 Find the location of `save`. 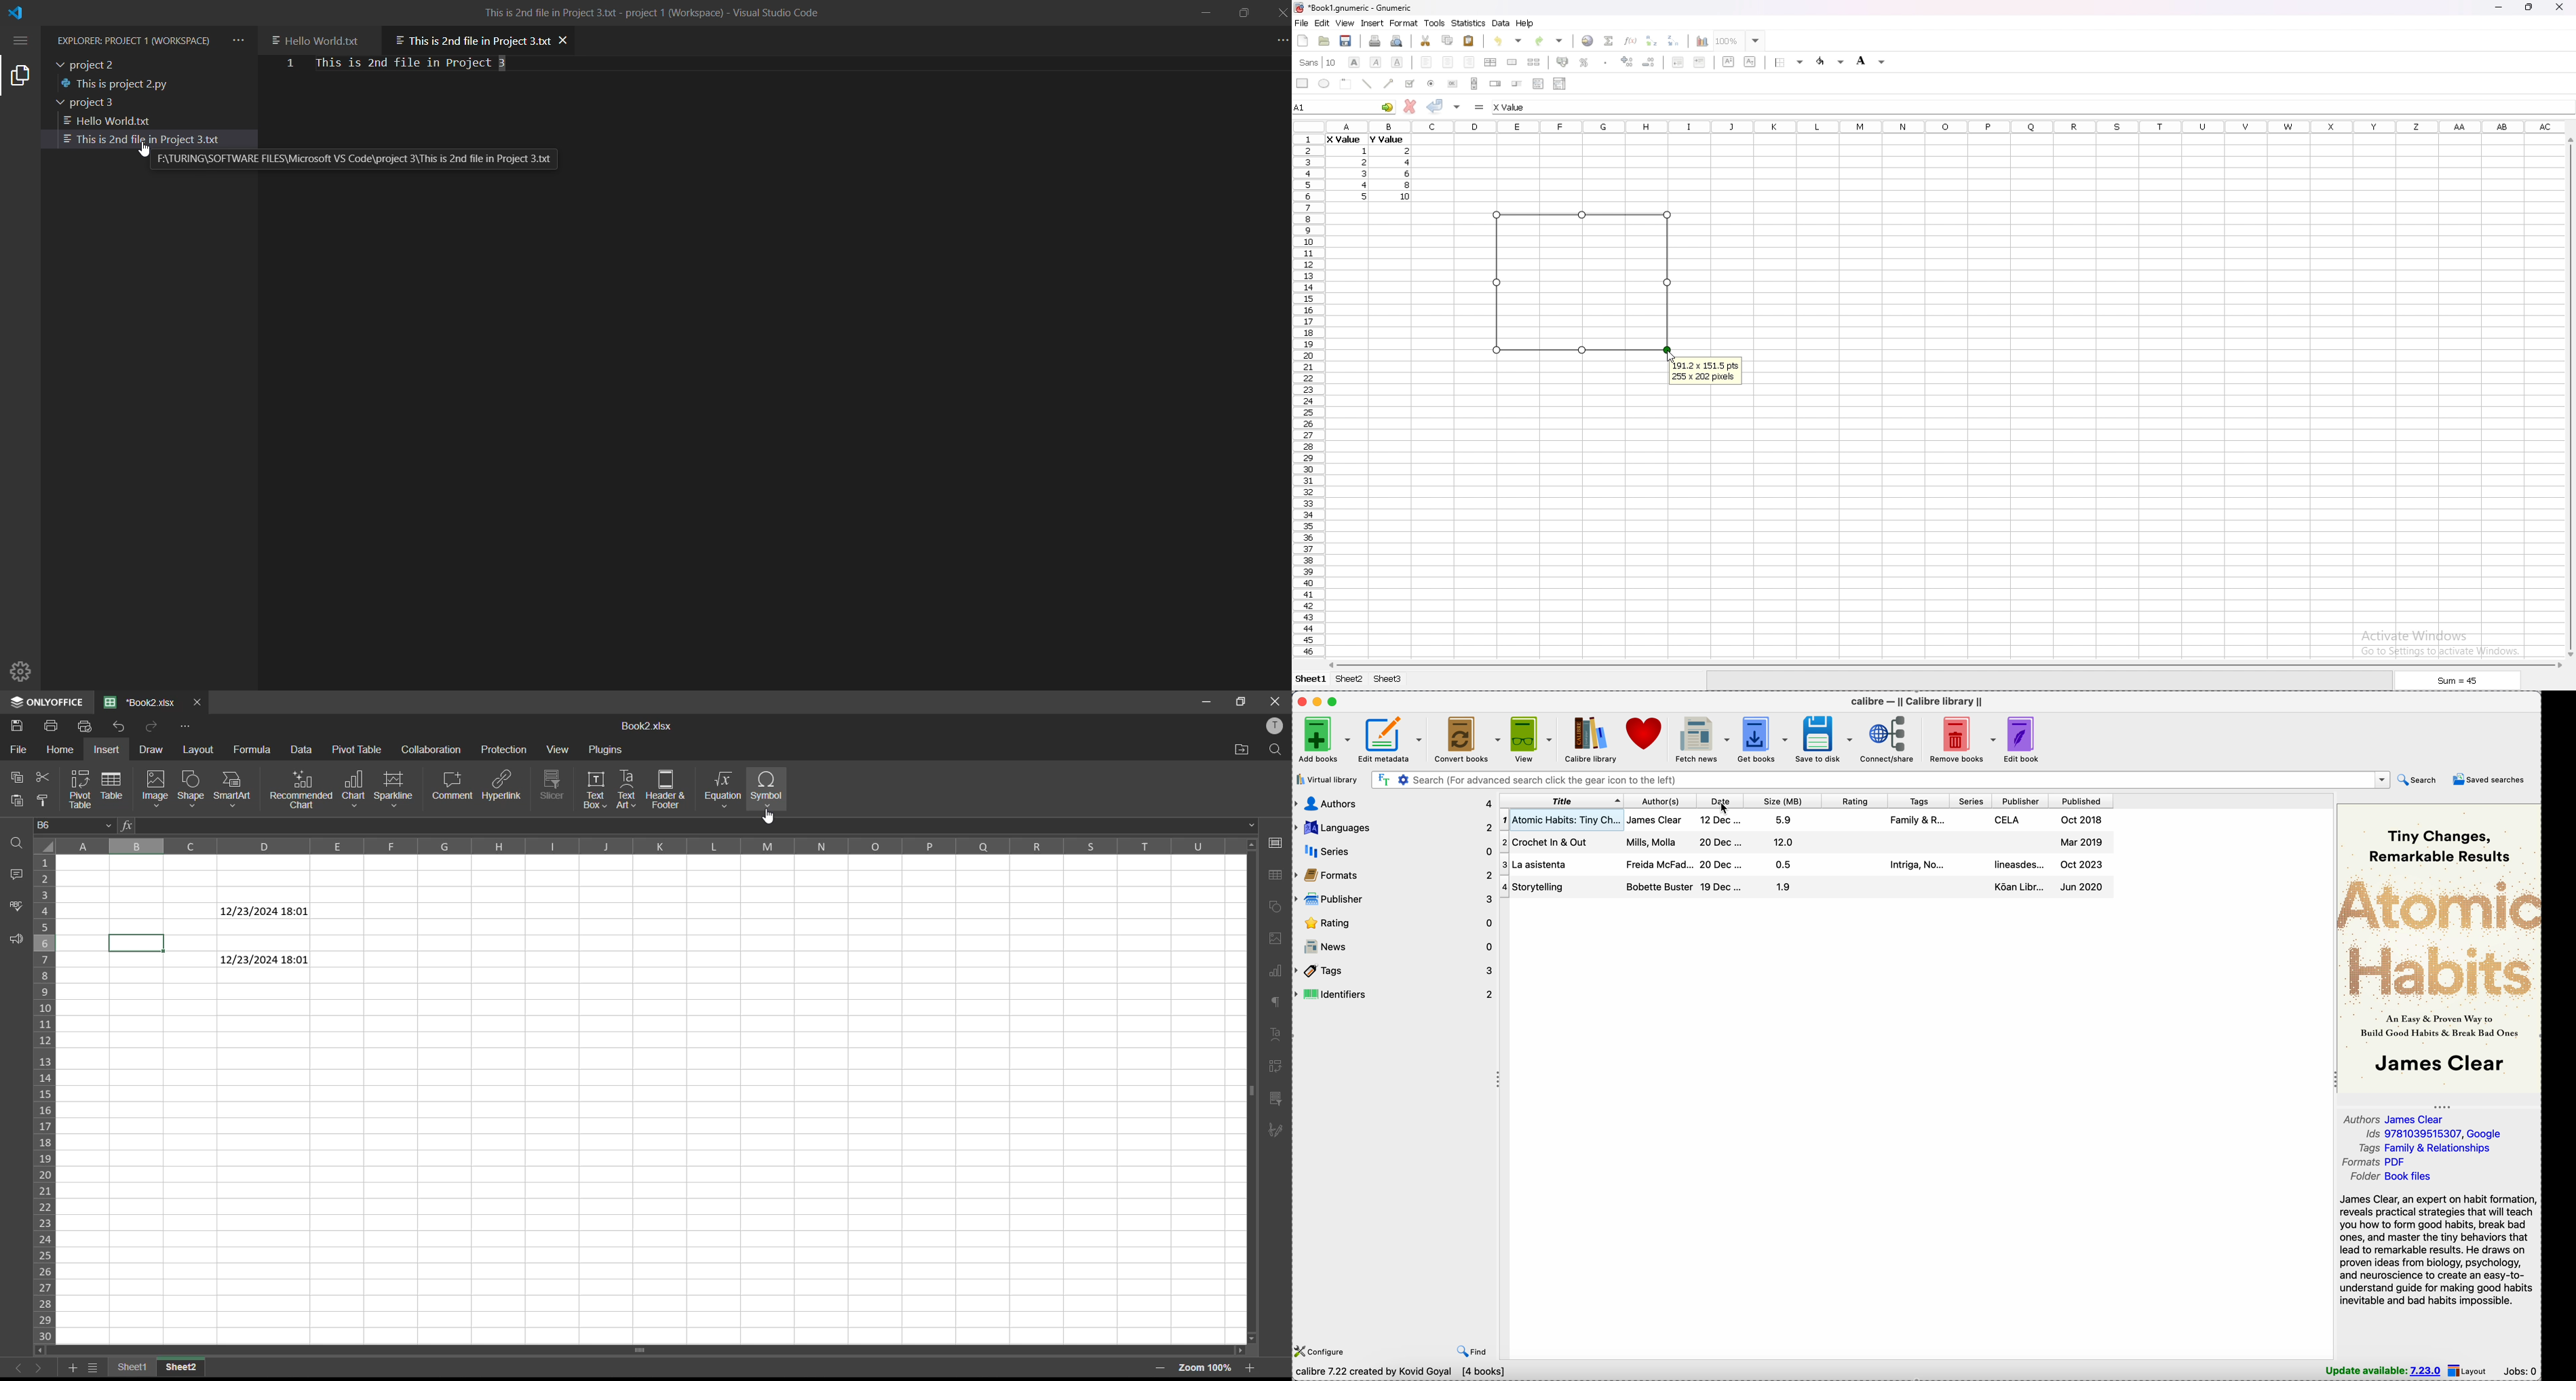

save is located at coordinates (1345, 41).